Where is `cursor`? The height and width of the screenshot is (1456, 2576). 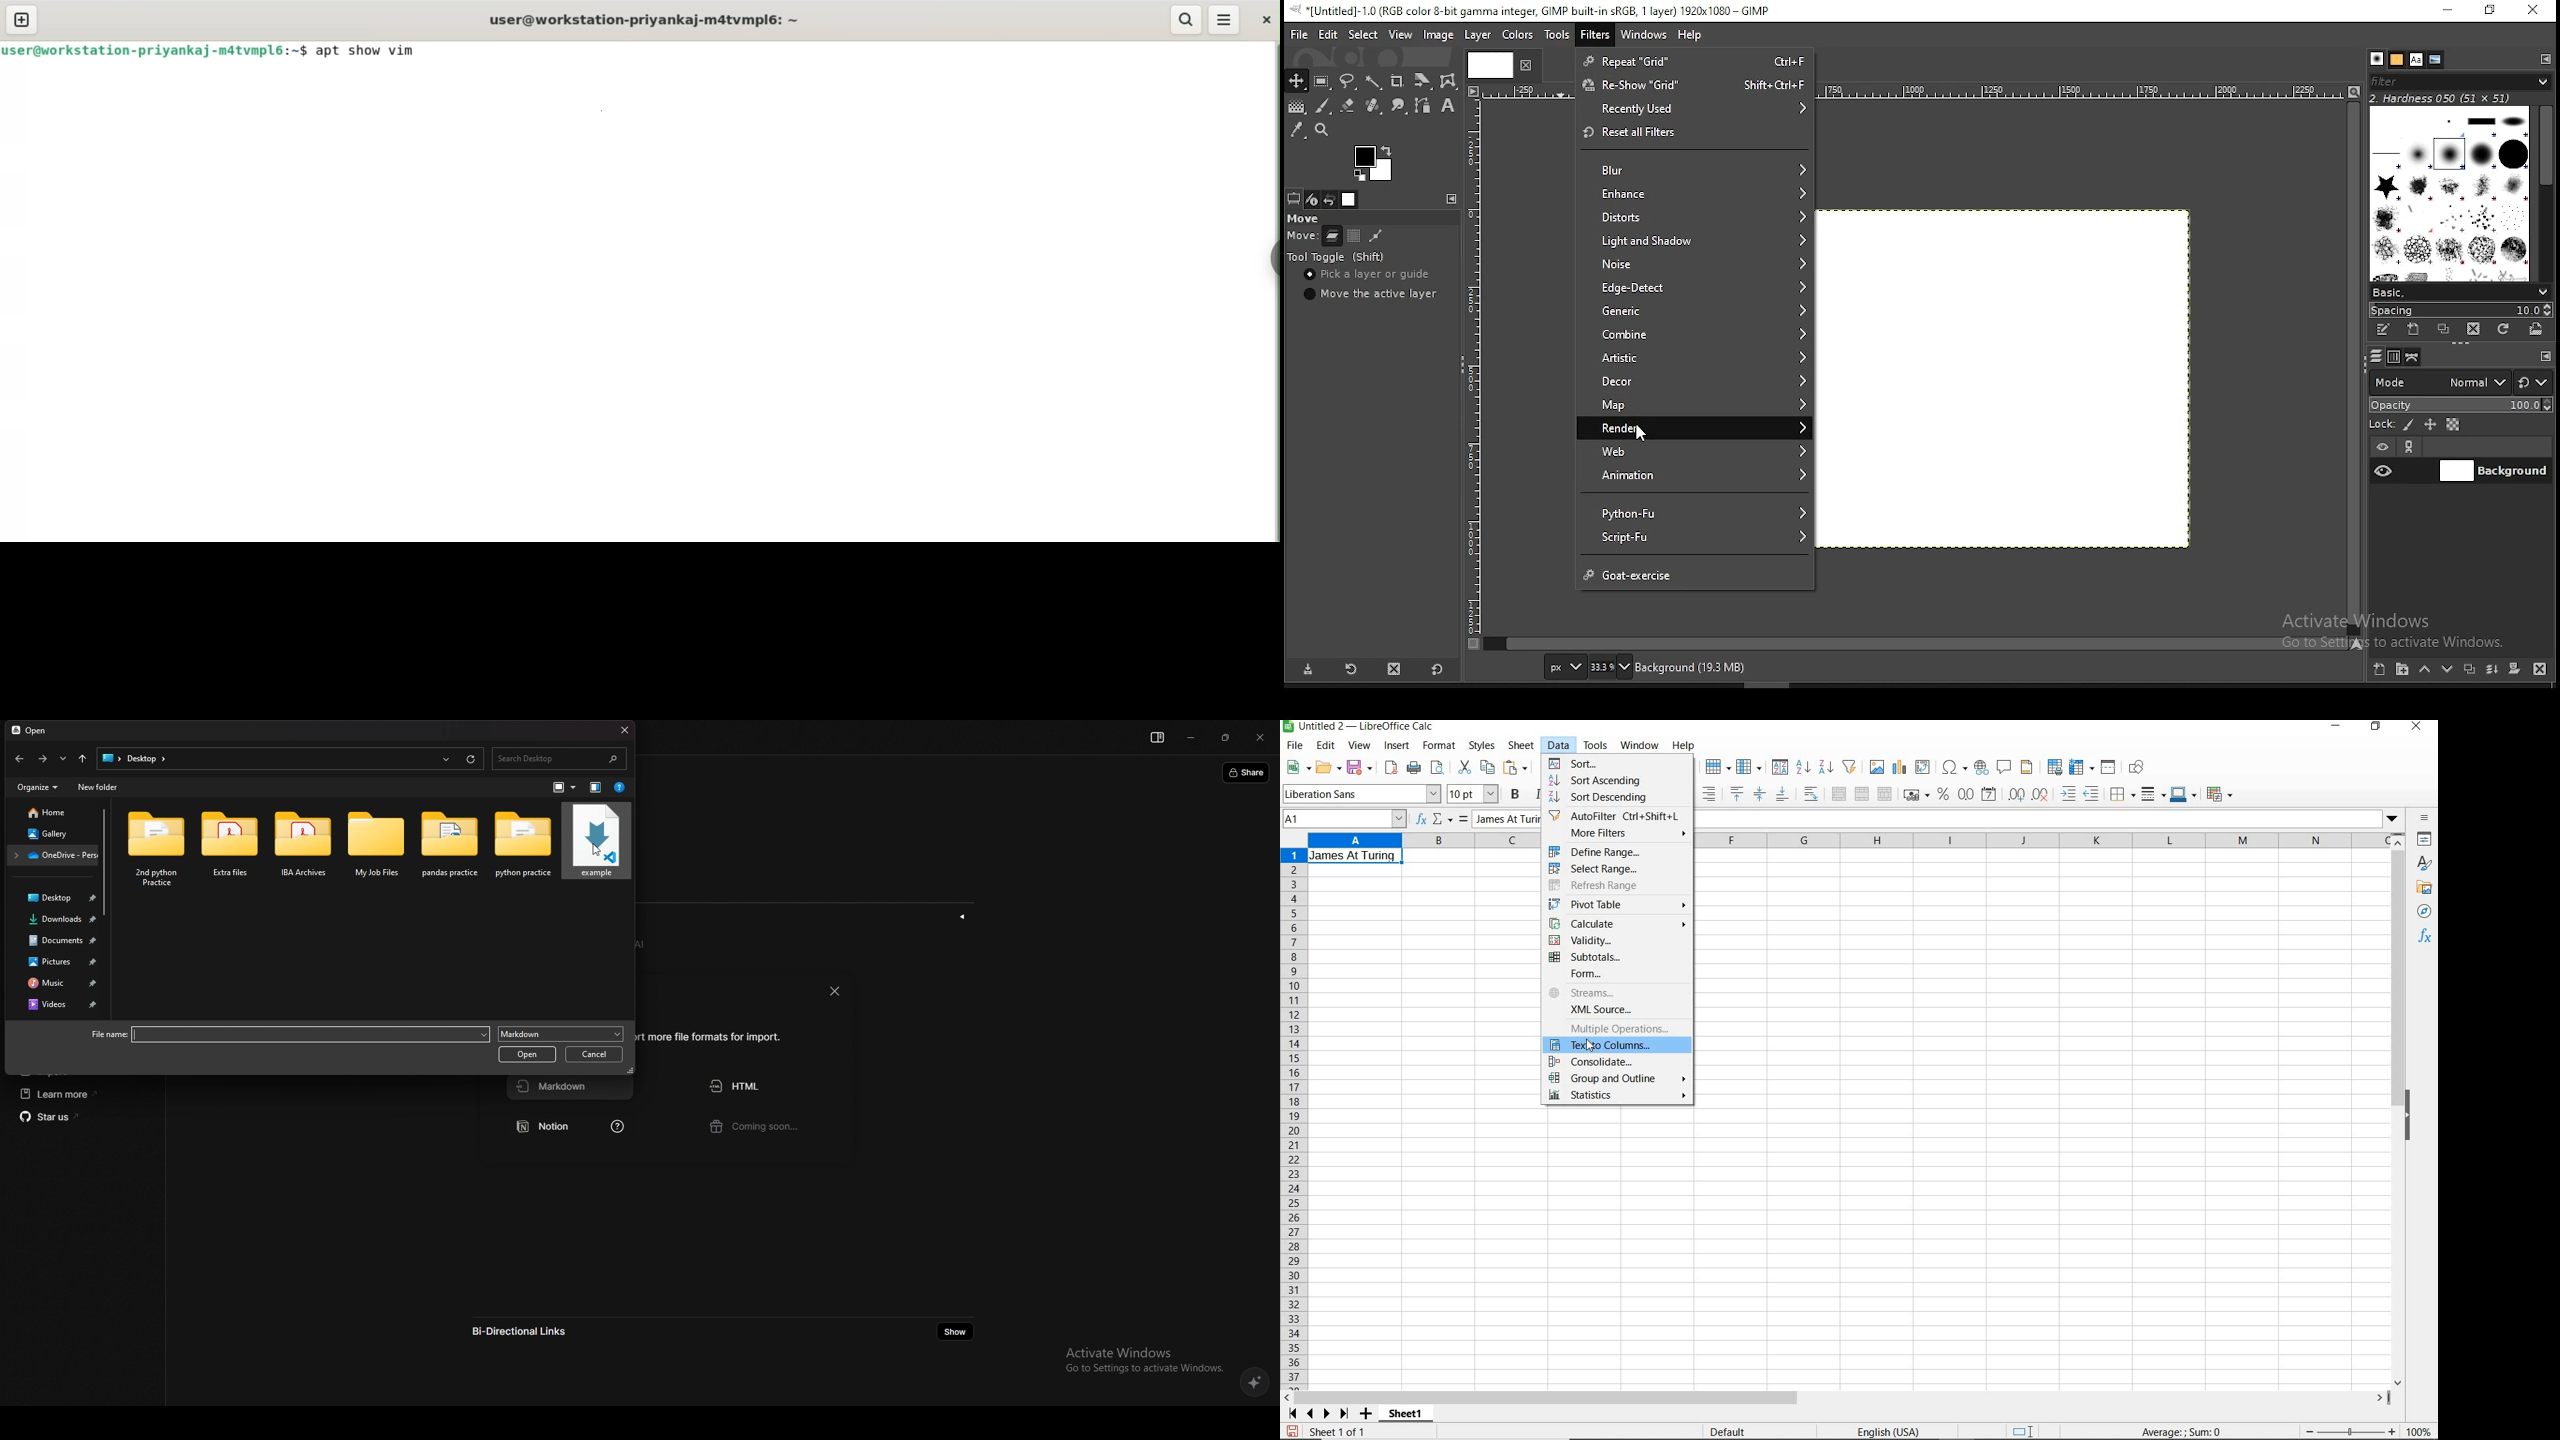 cursor is located at coordinates (1594, 1047).